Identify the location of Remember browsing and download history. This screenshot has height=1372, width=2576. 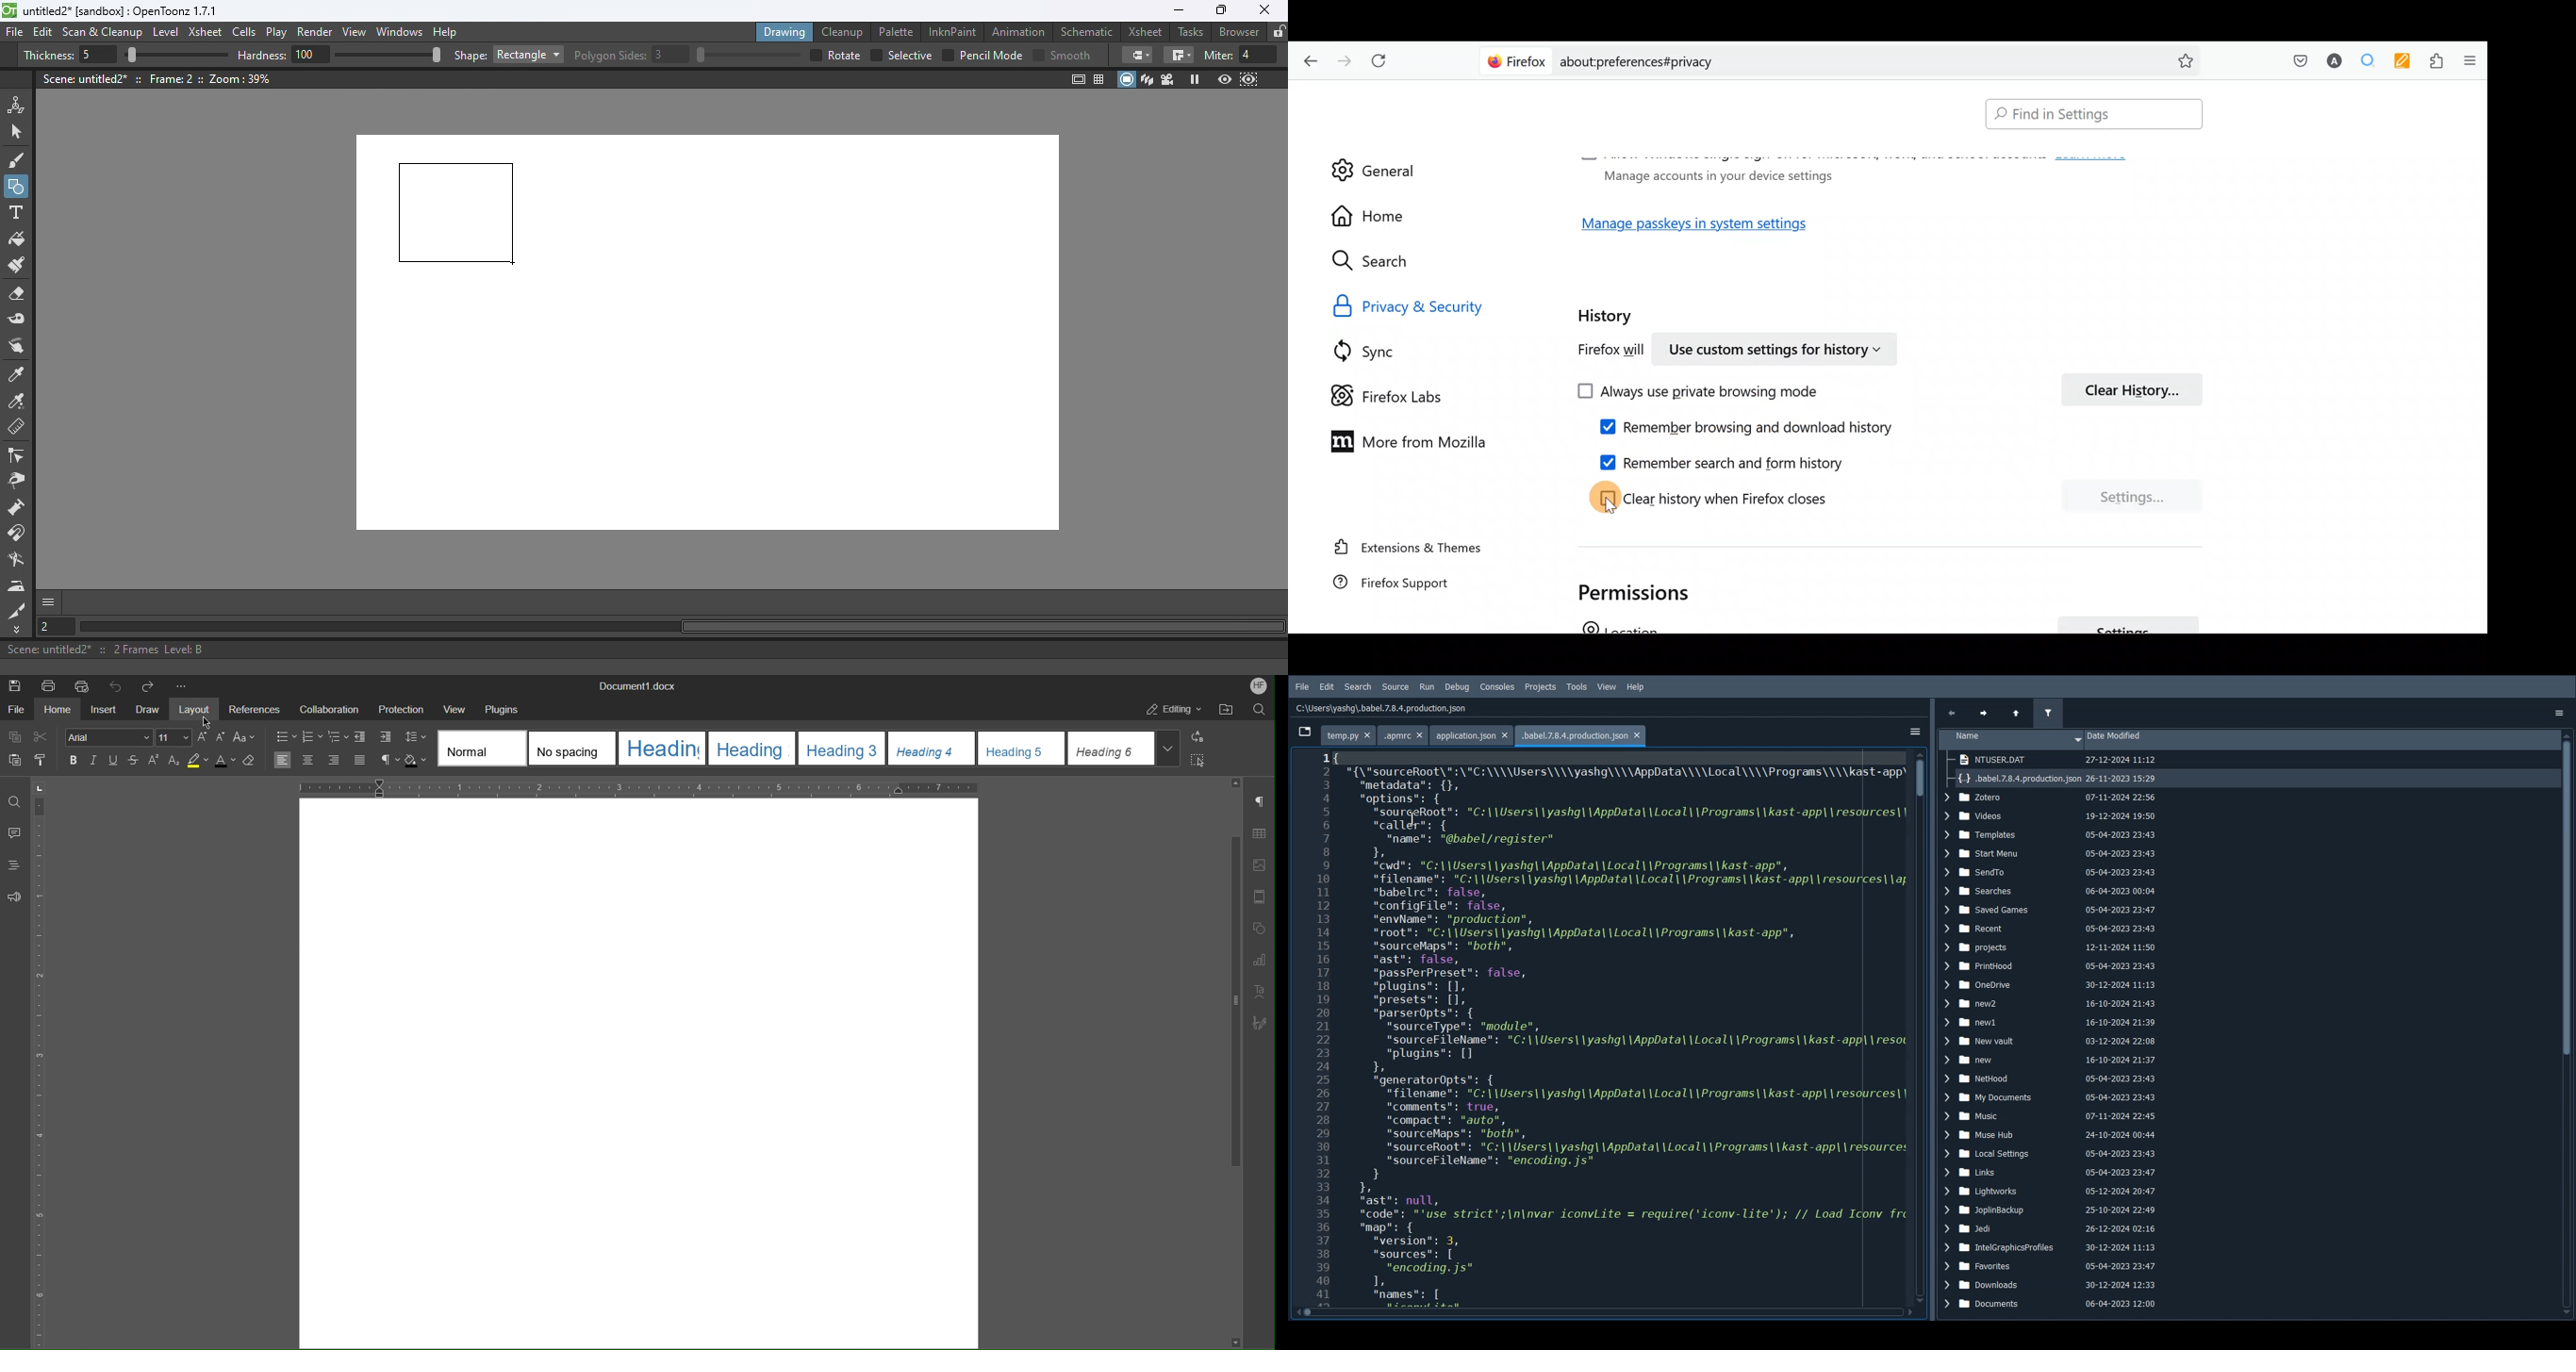
(1757, 429).